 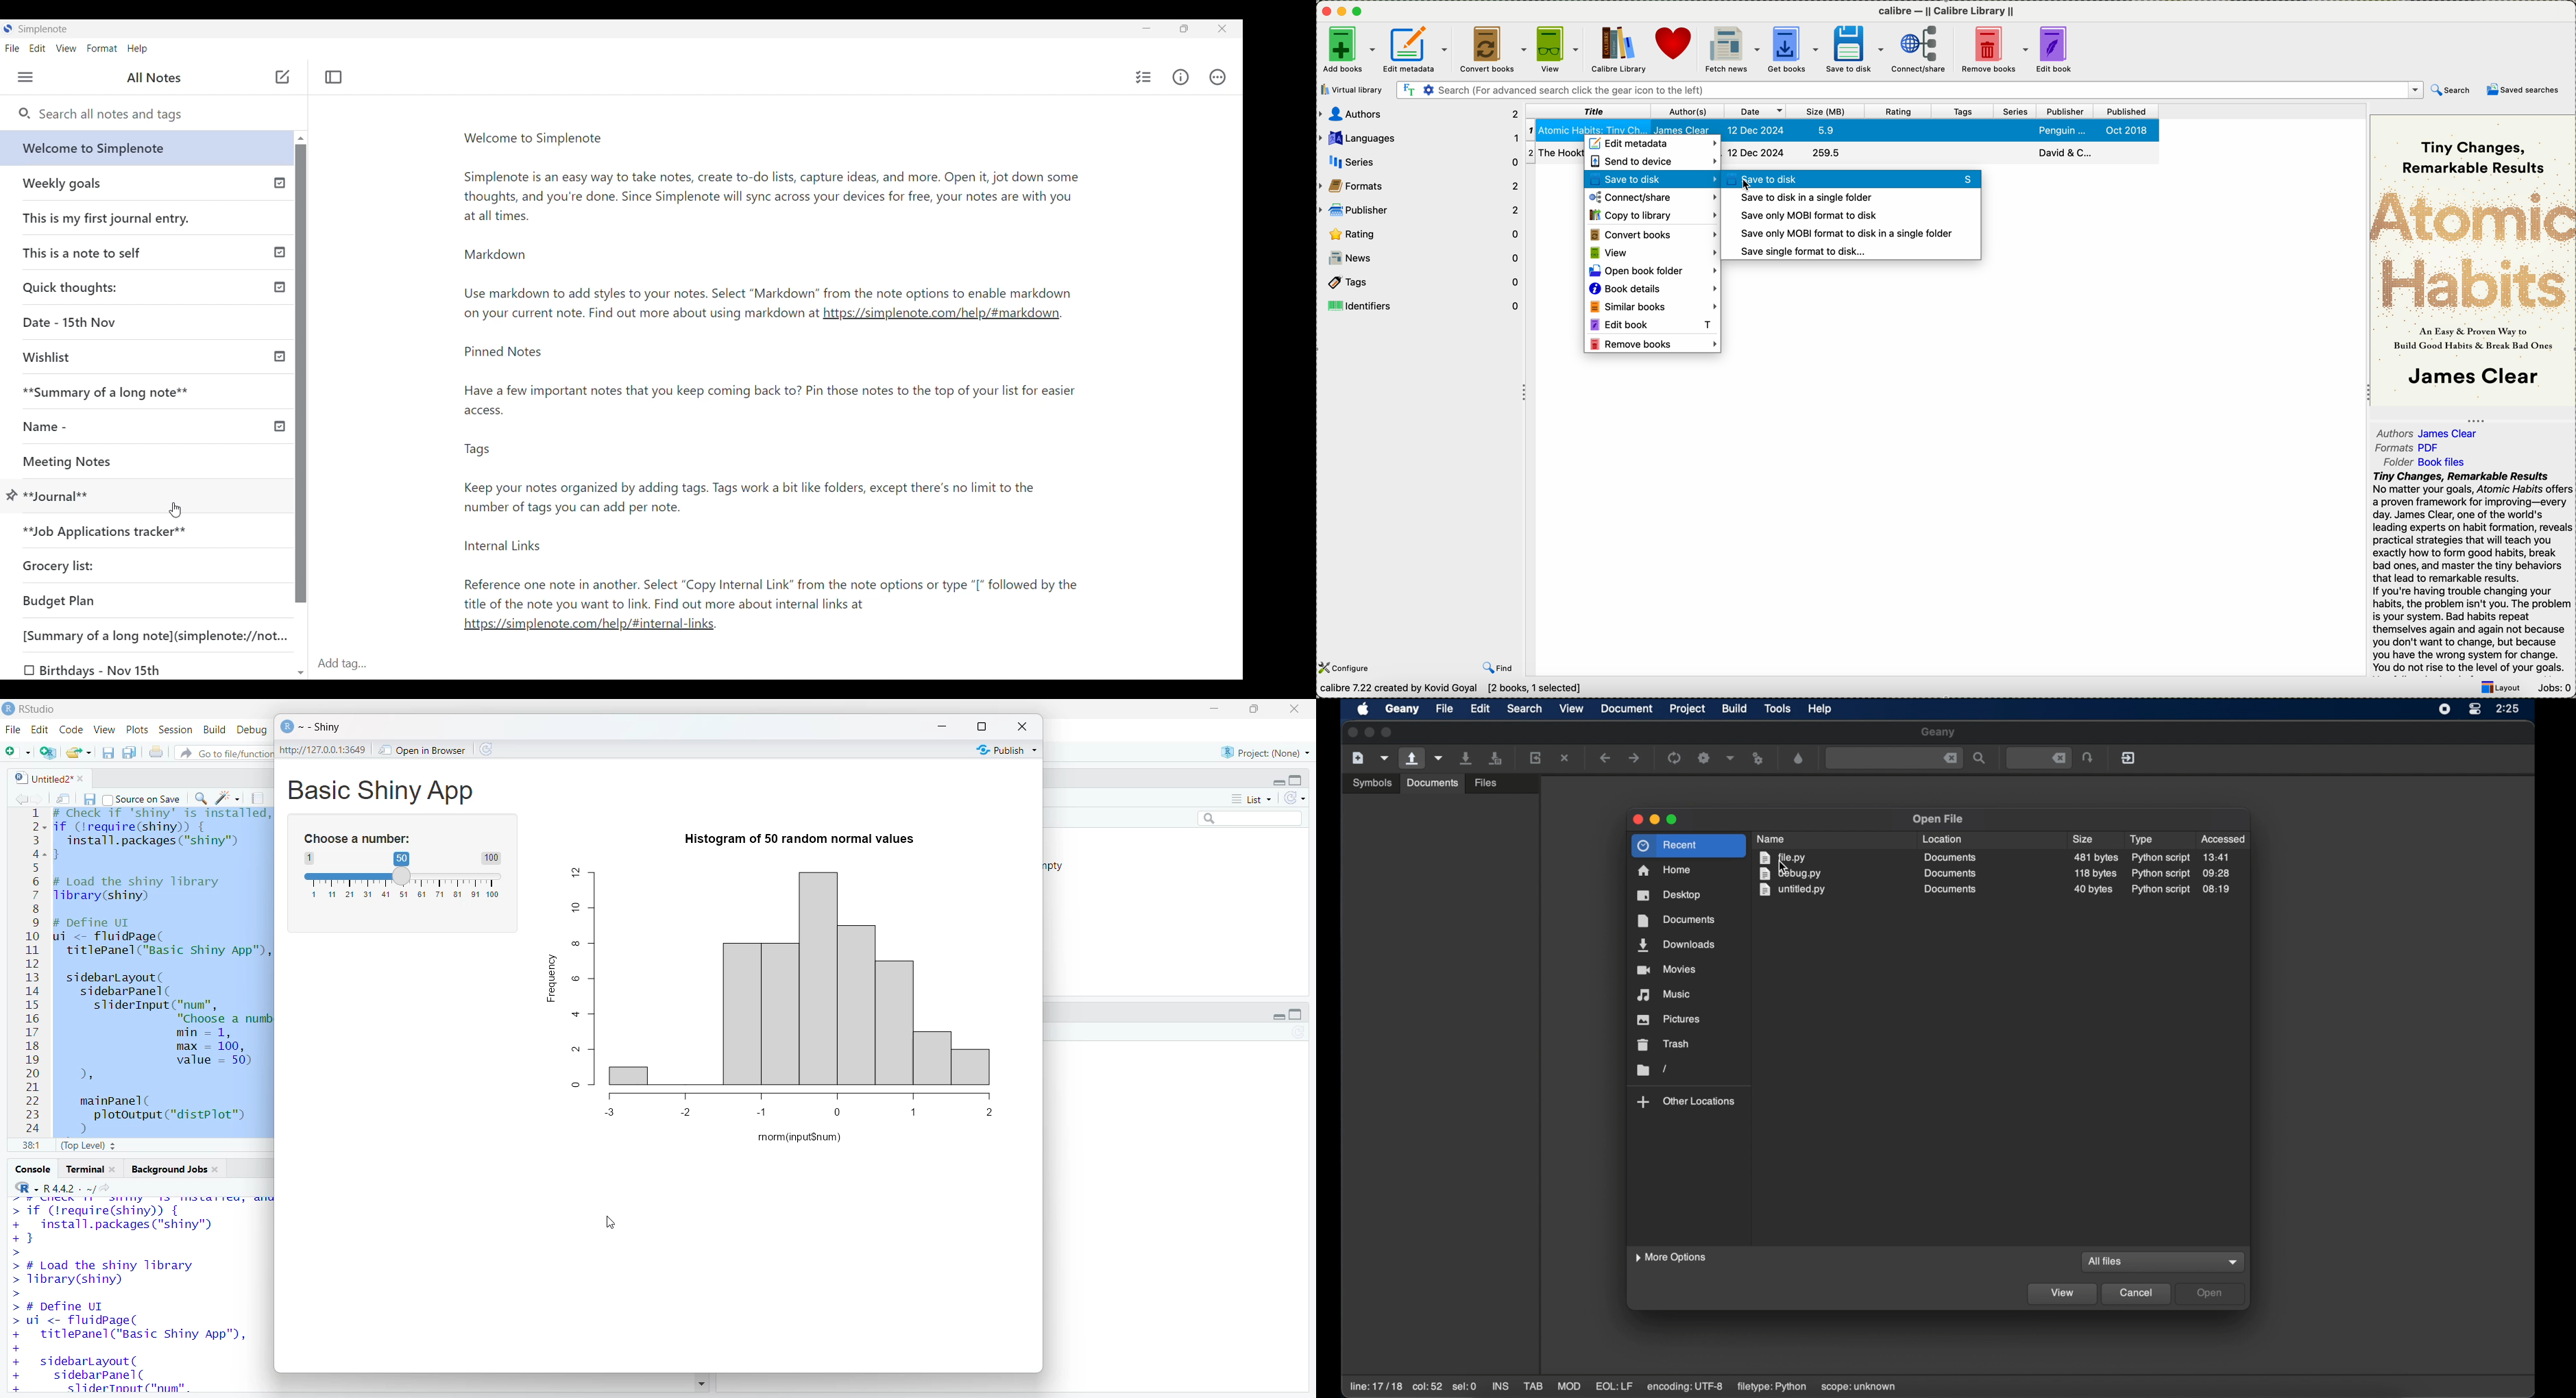 I want to click on RStudio, so click(x=27, y=1188).